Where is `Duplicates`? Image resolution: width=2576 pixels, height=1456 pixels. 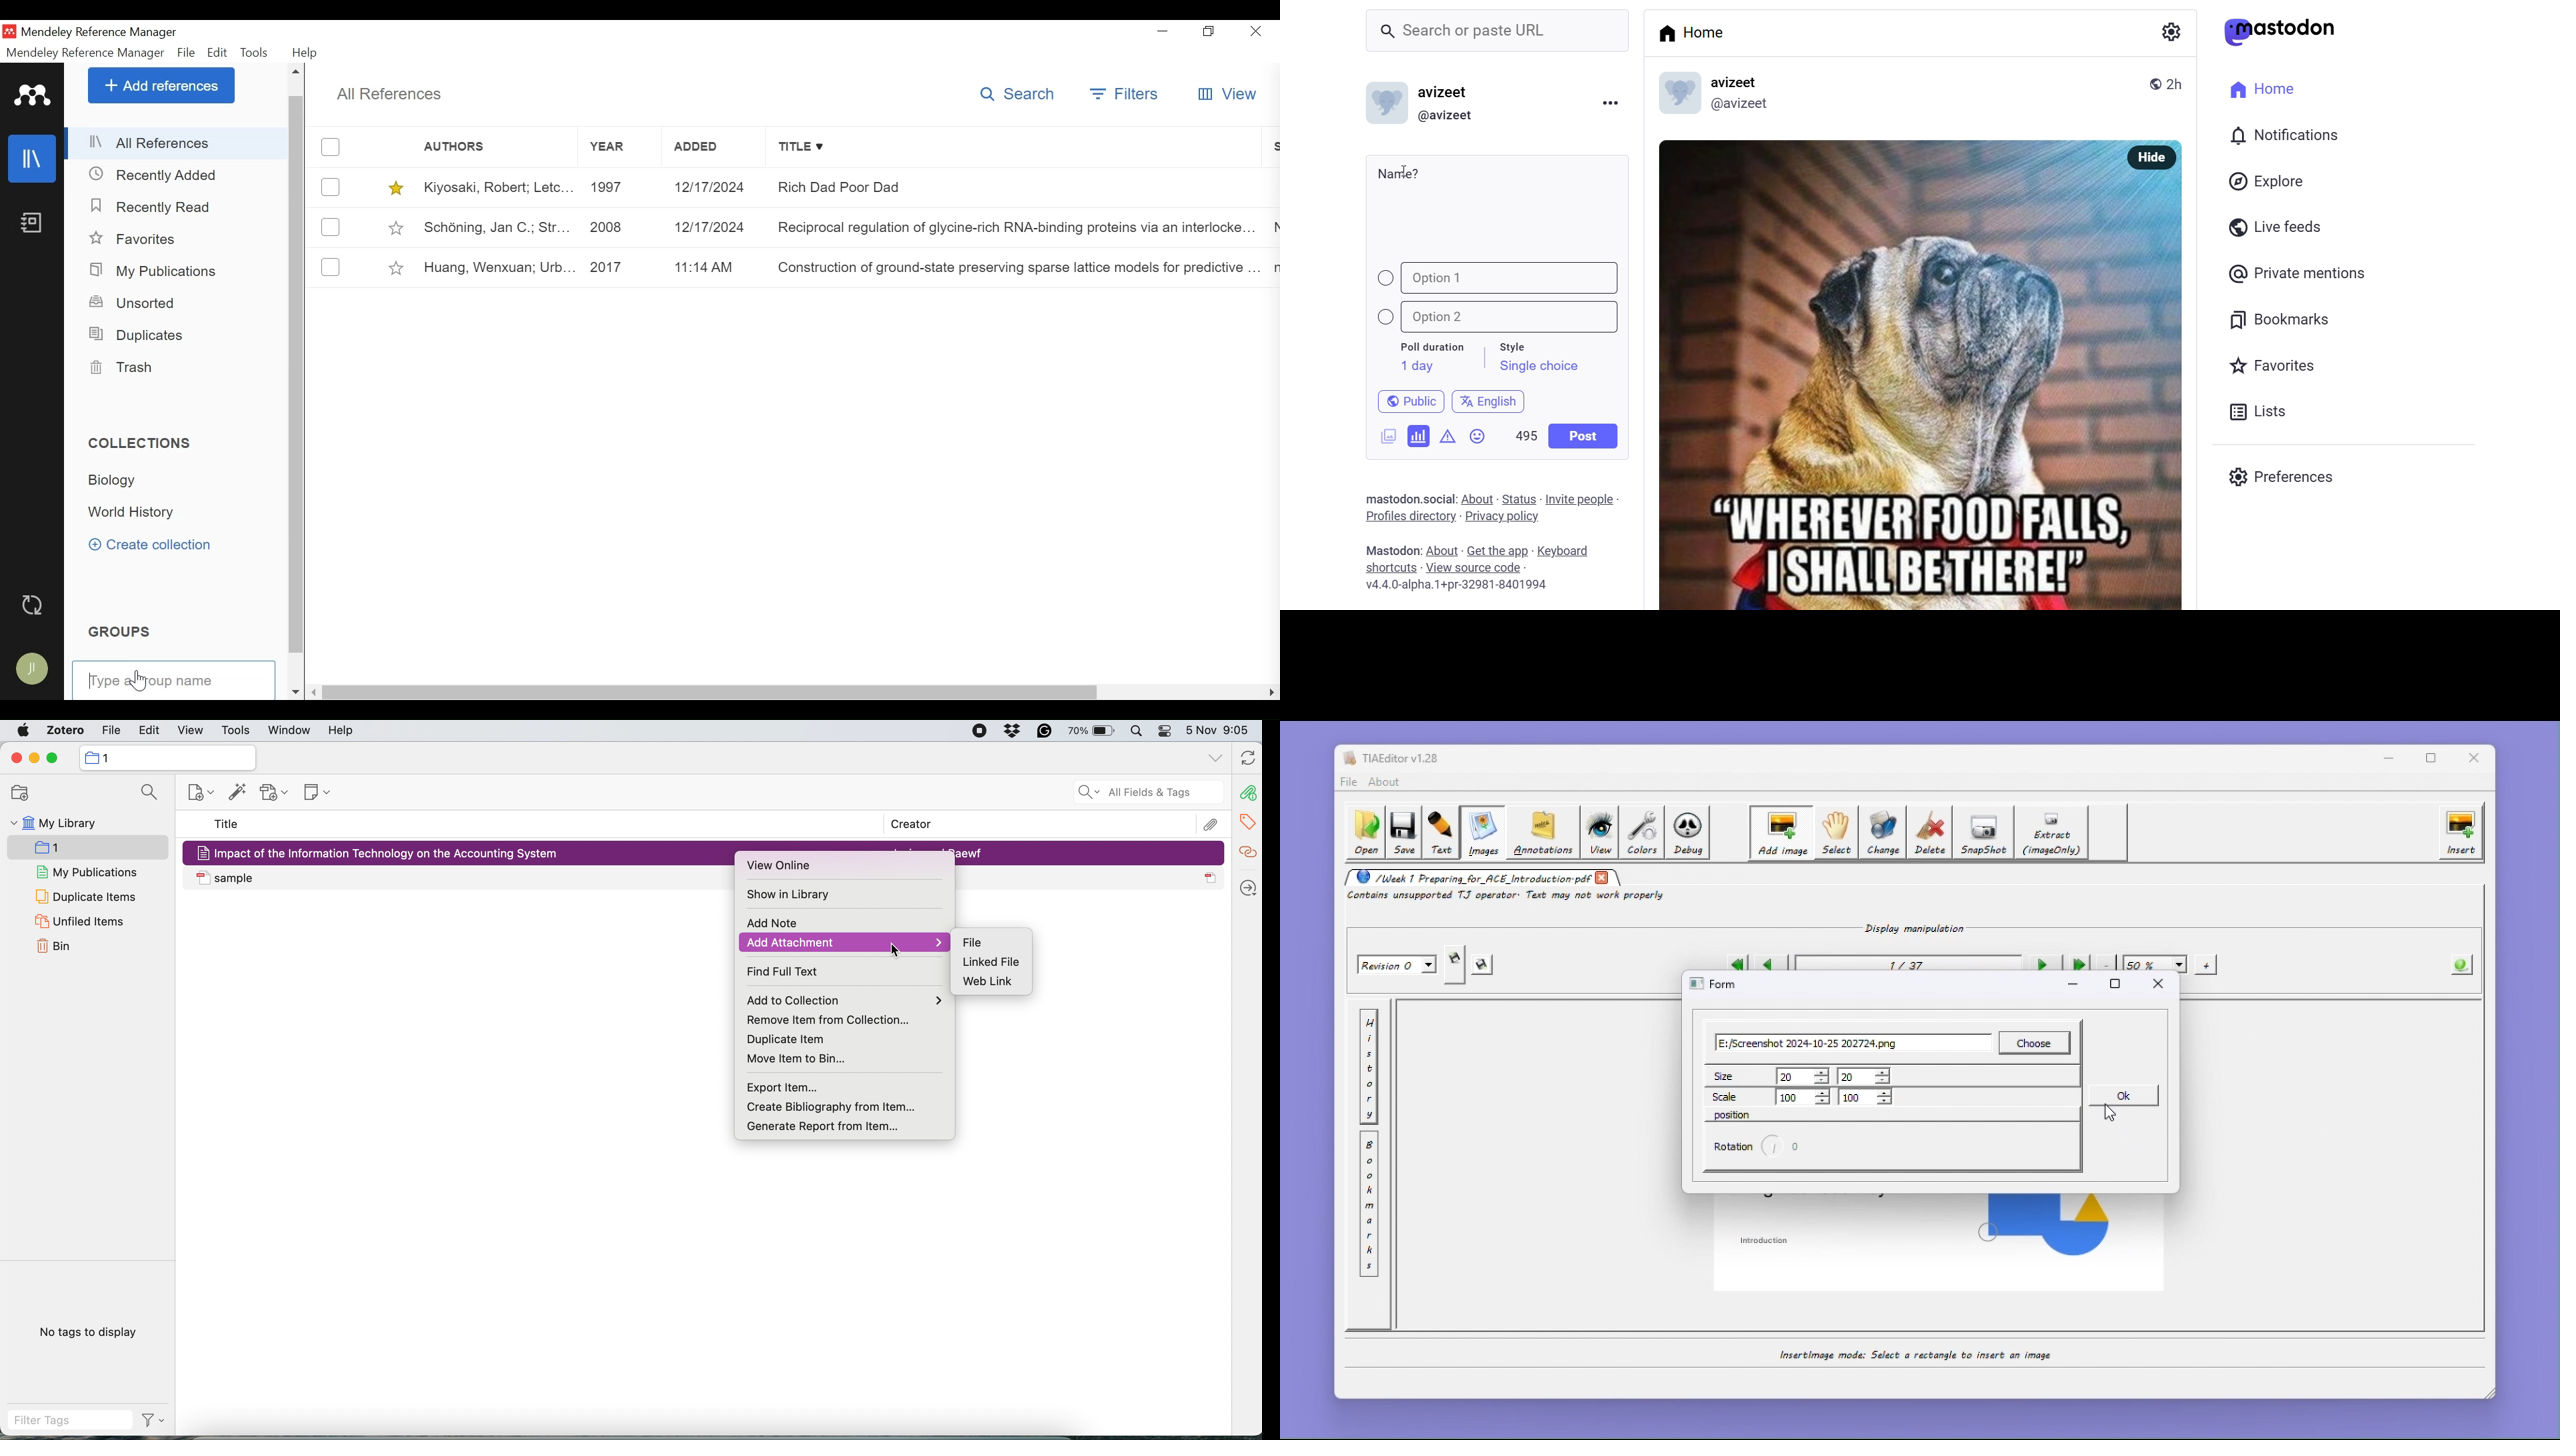 Duplicates is located at coordinates (137, 335).